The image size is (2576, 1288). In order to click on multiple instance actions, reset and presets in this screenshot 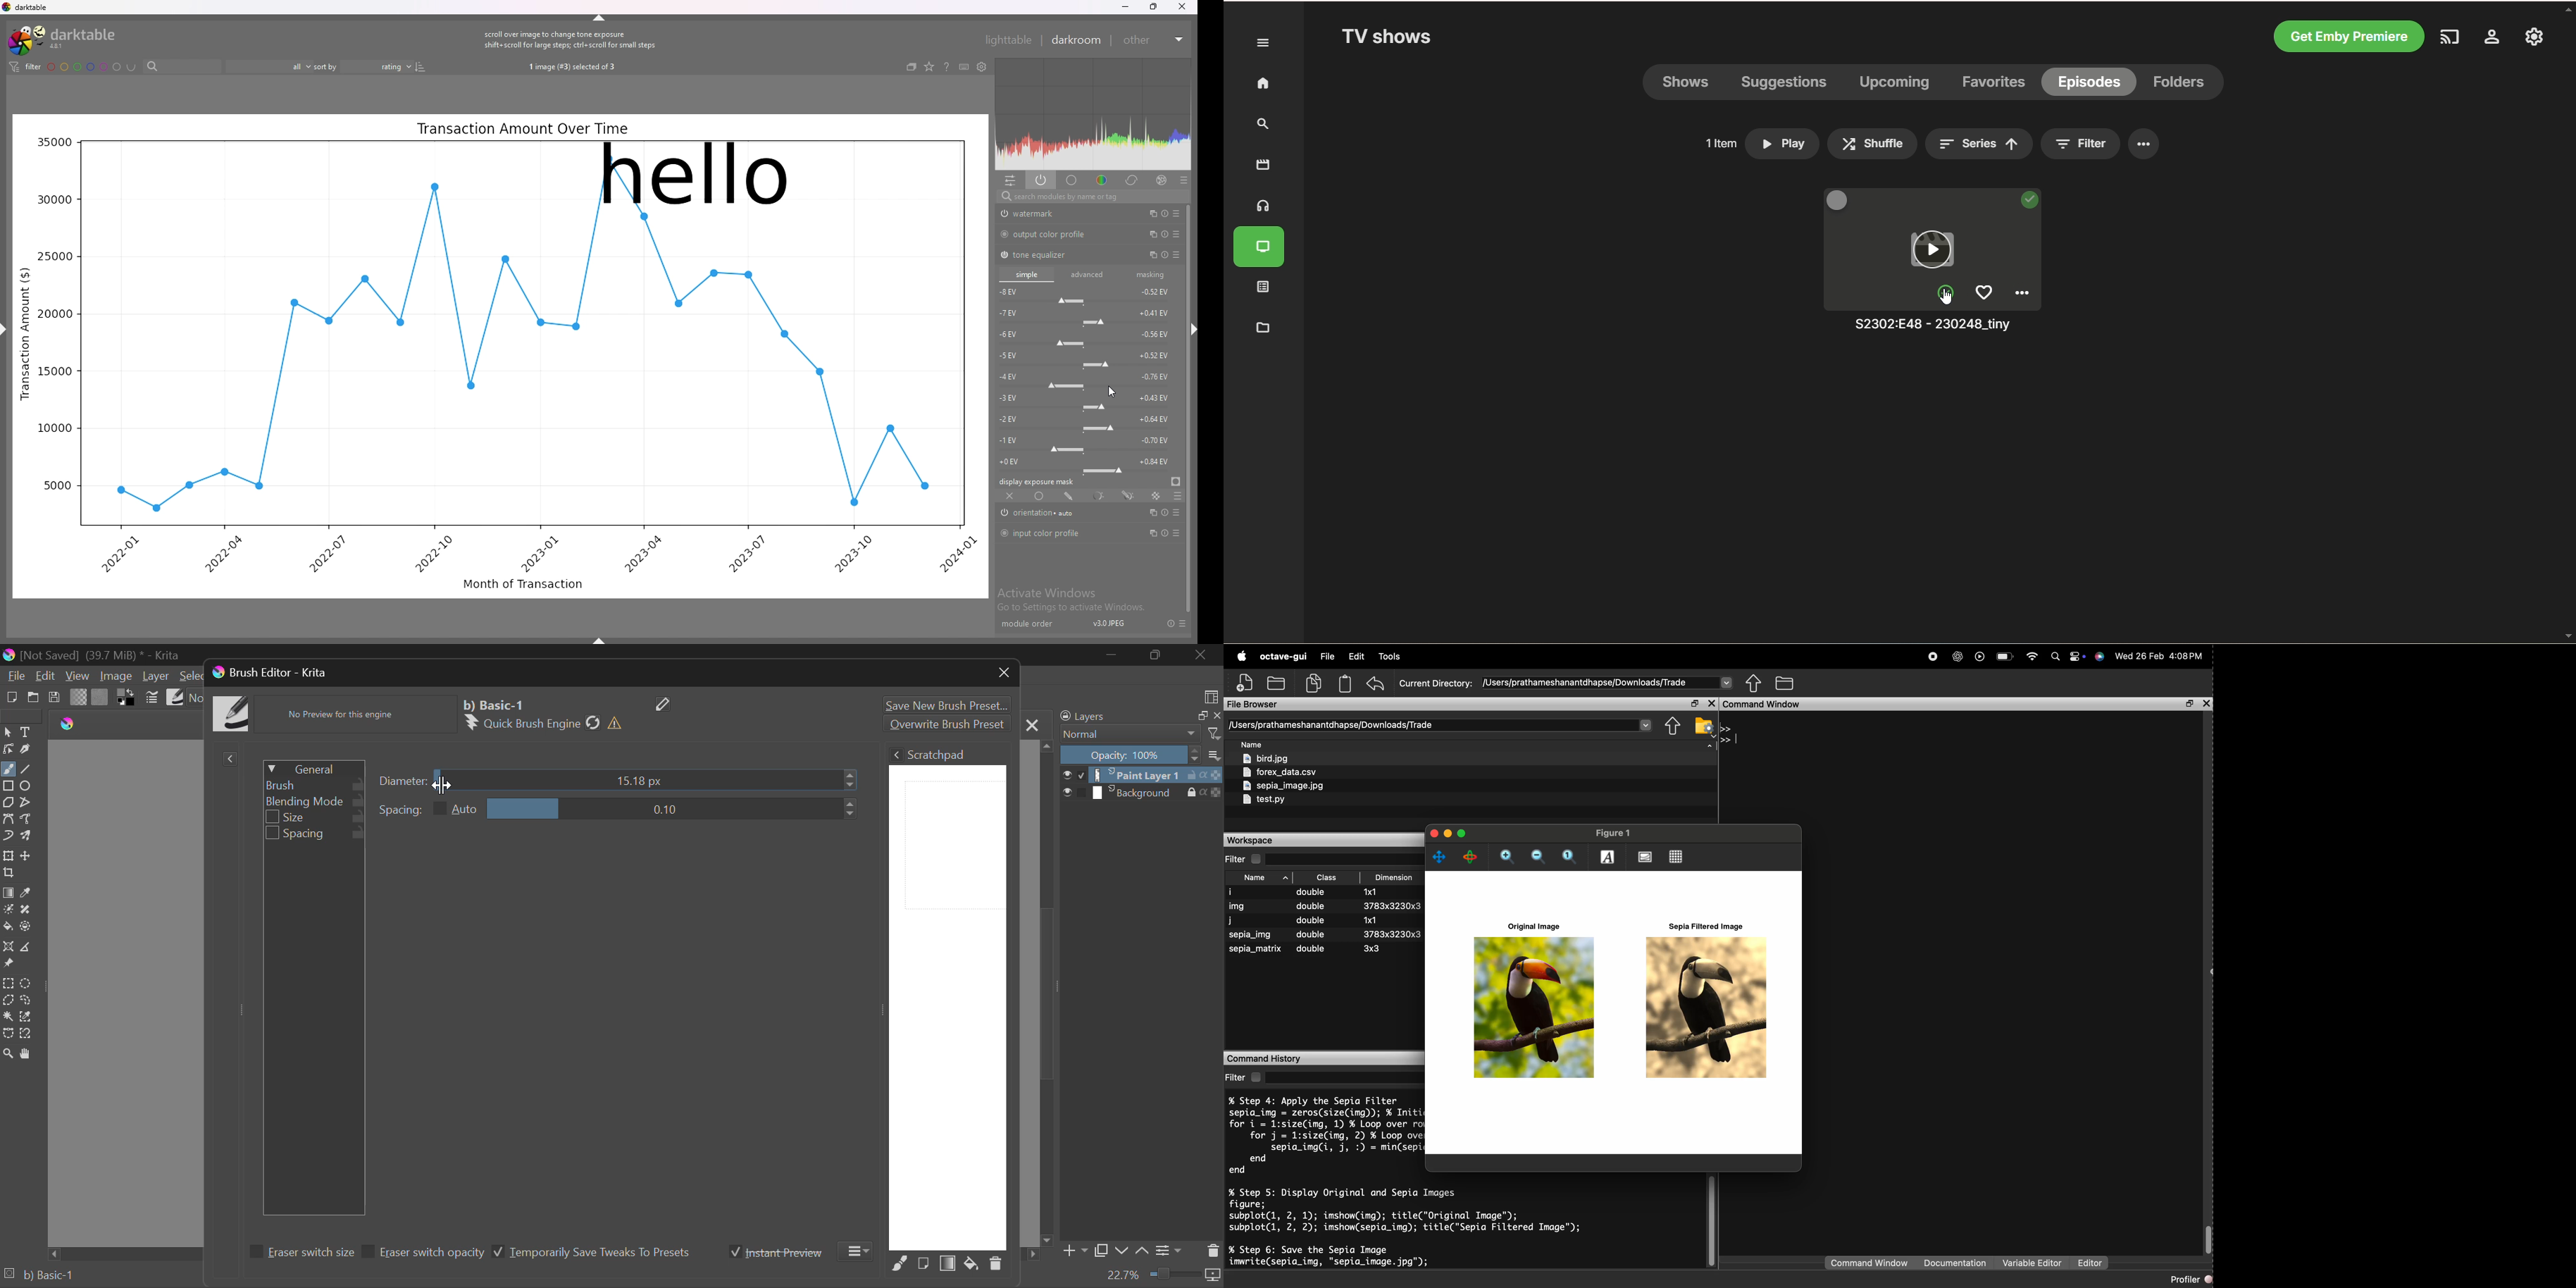, I will do `click(1164, 513)`.